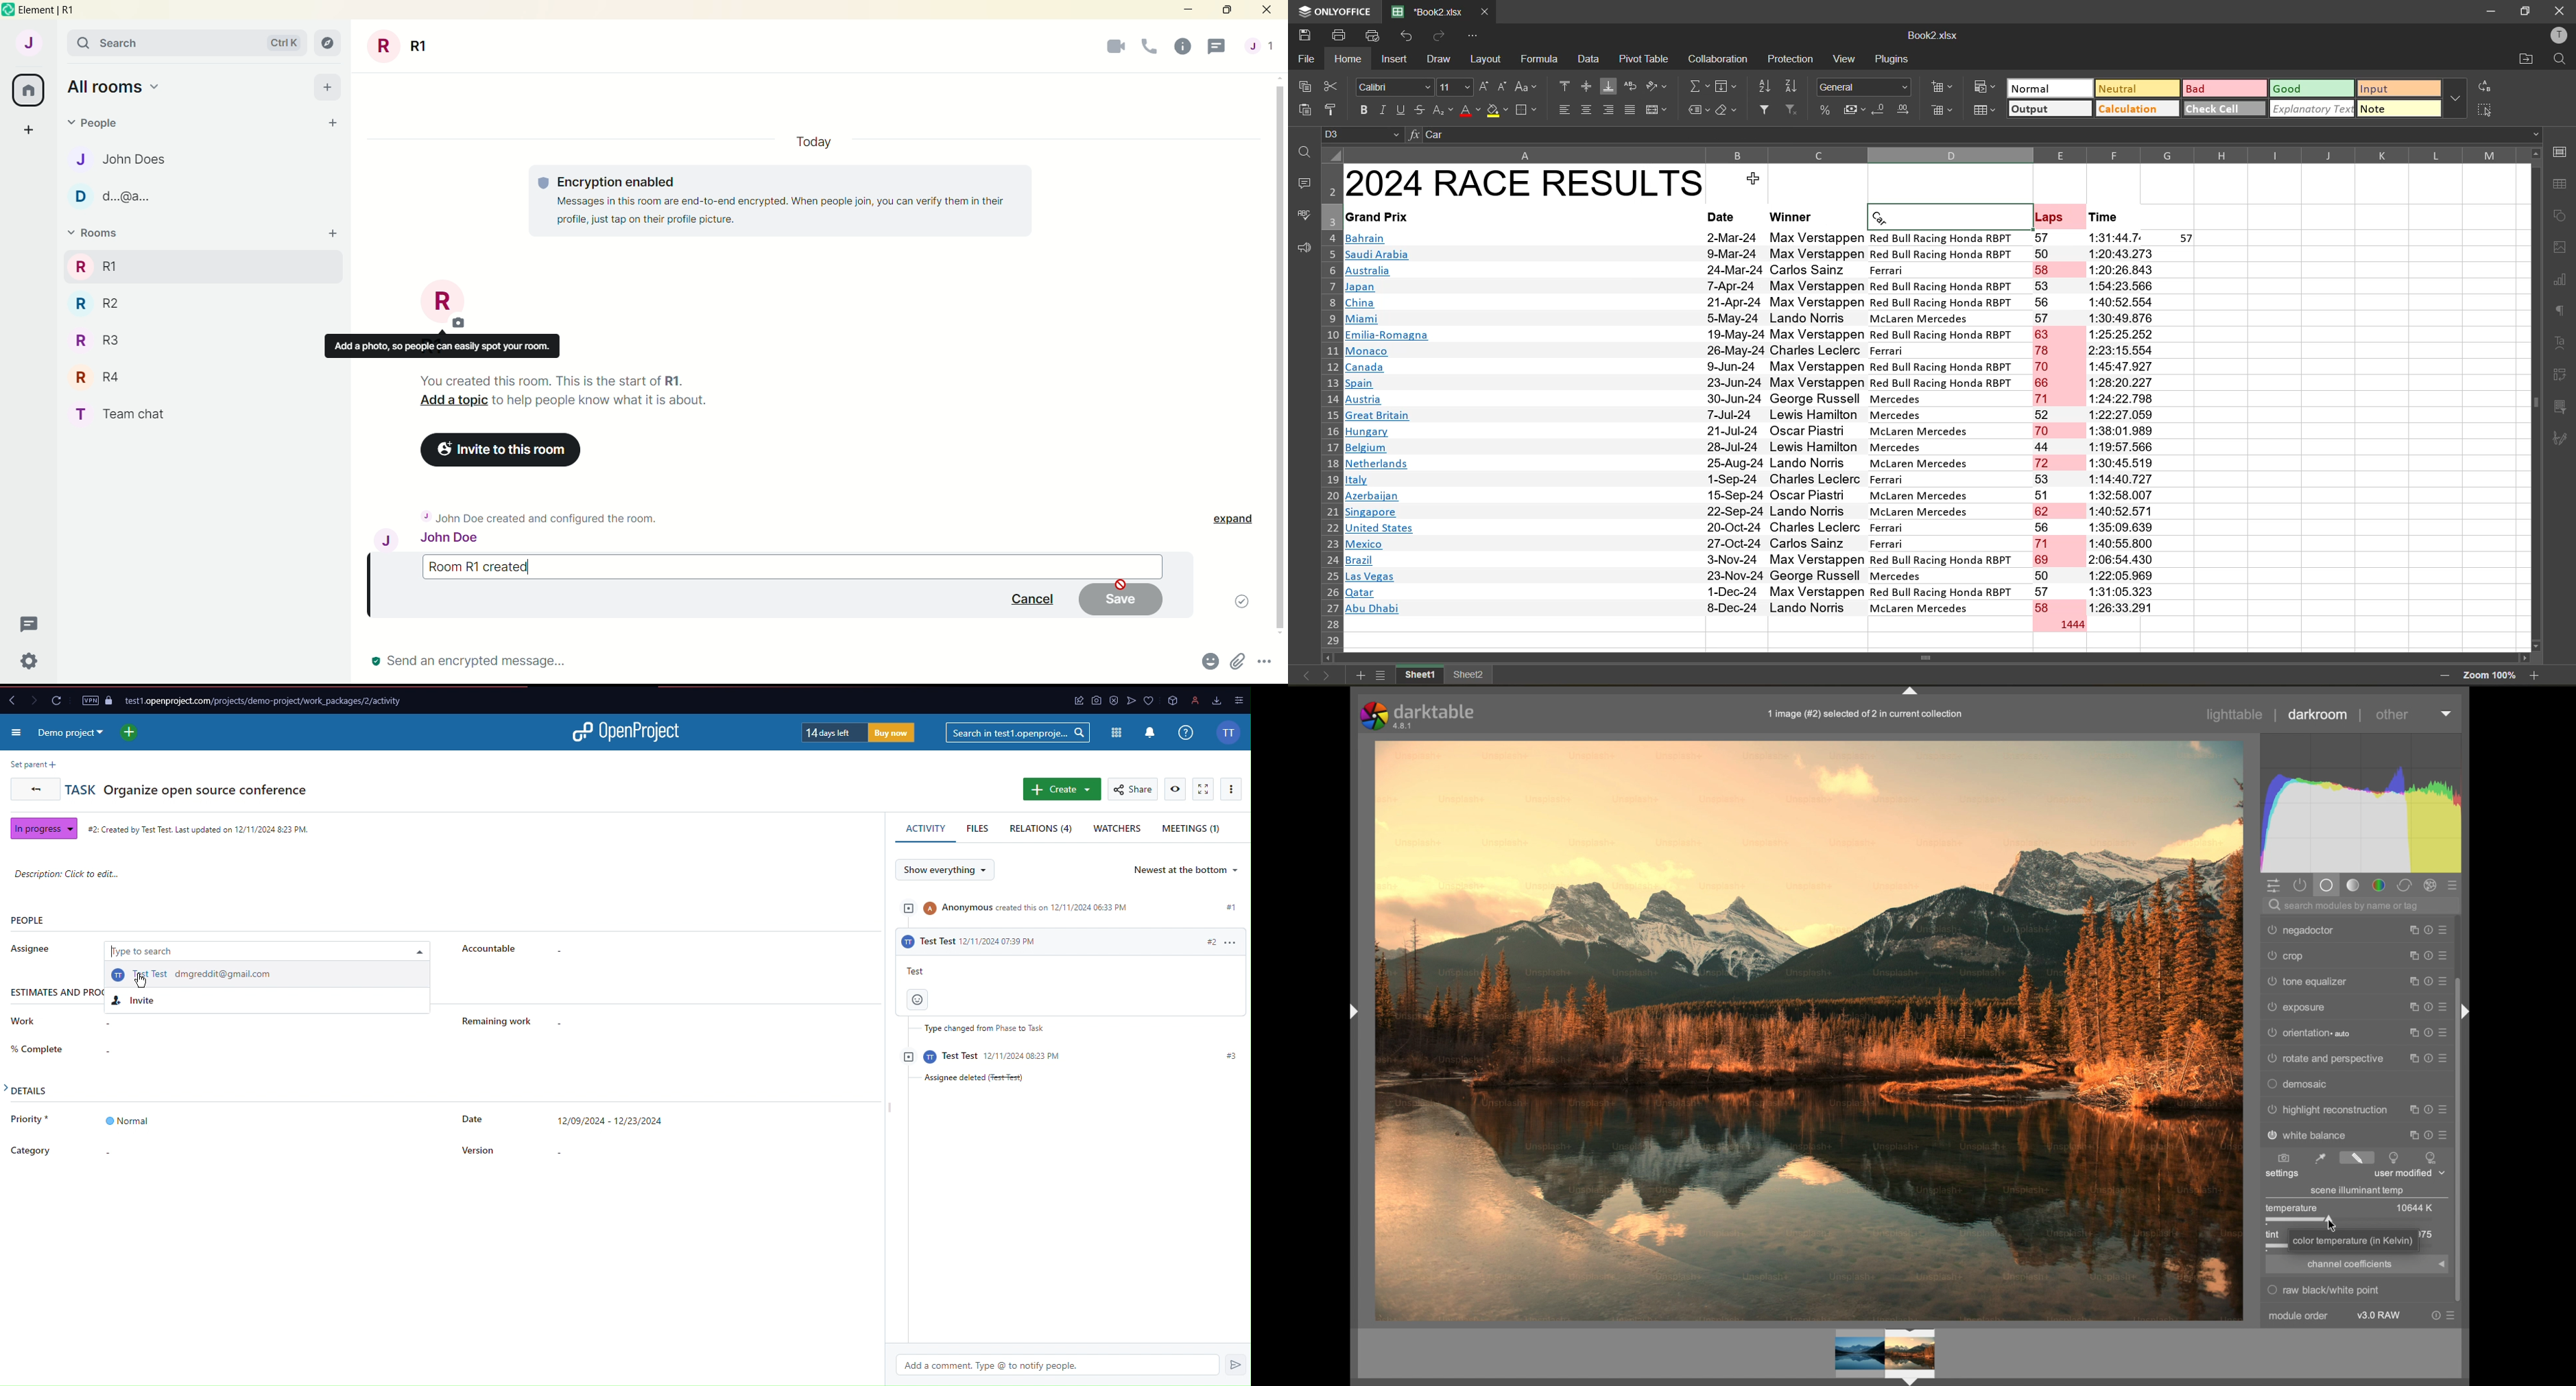  I want to click on Add a photo can easily spot your room, so click(441, 347).